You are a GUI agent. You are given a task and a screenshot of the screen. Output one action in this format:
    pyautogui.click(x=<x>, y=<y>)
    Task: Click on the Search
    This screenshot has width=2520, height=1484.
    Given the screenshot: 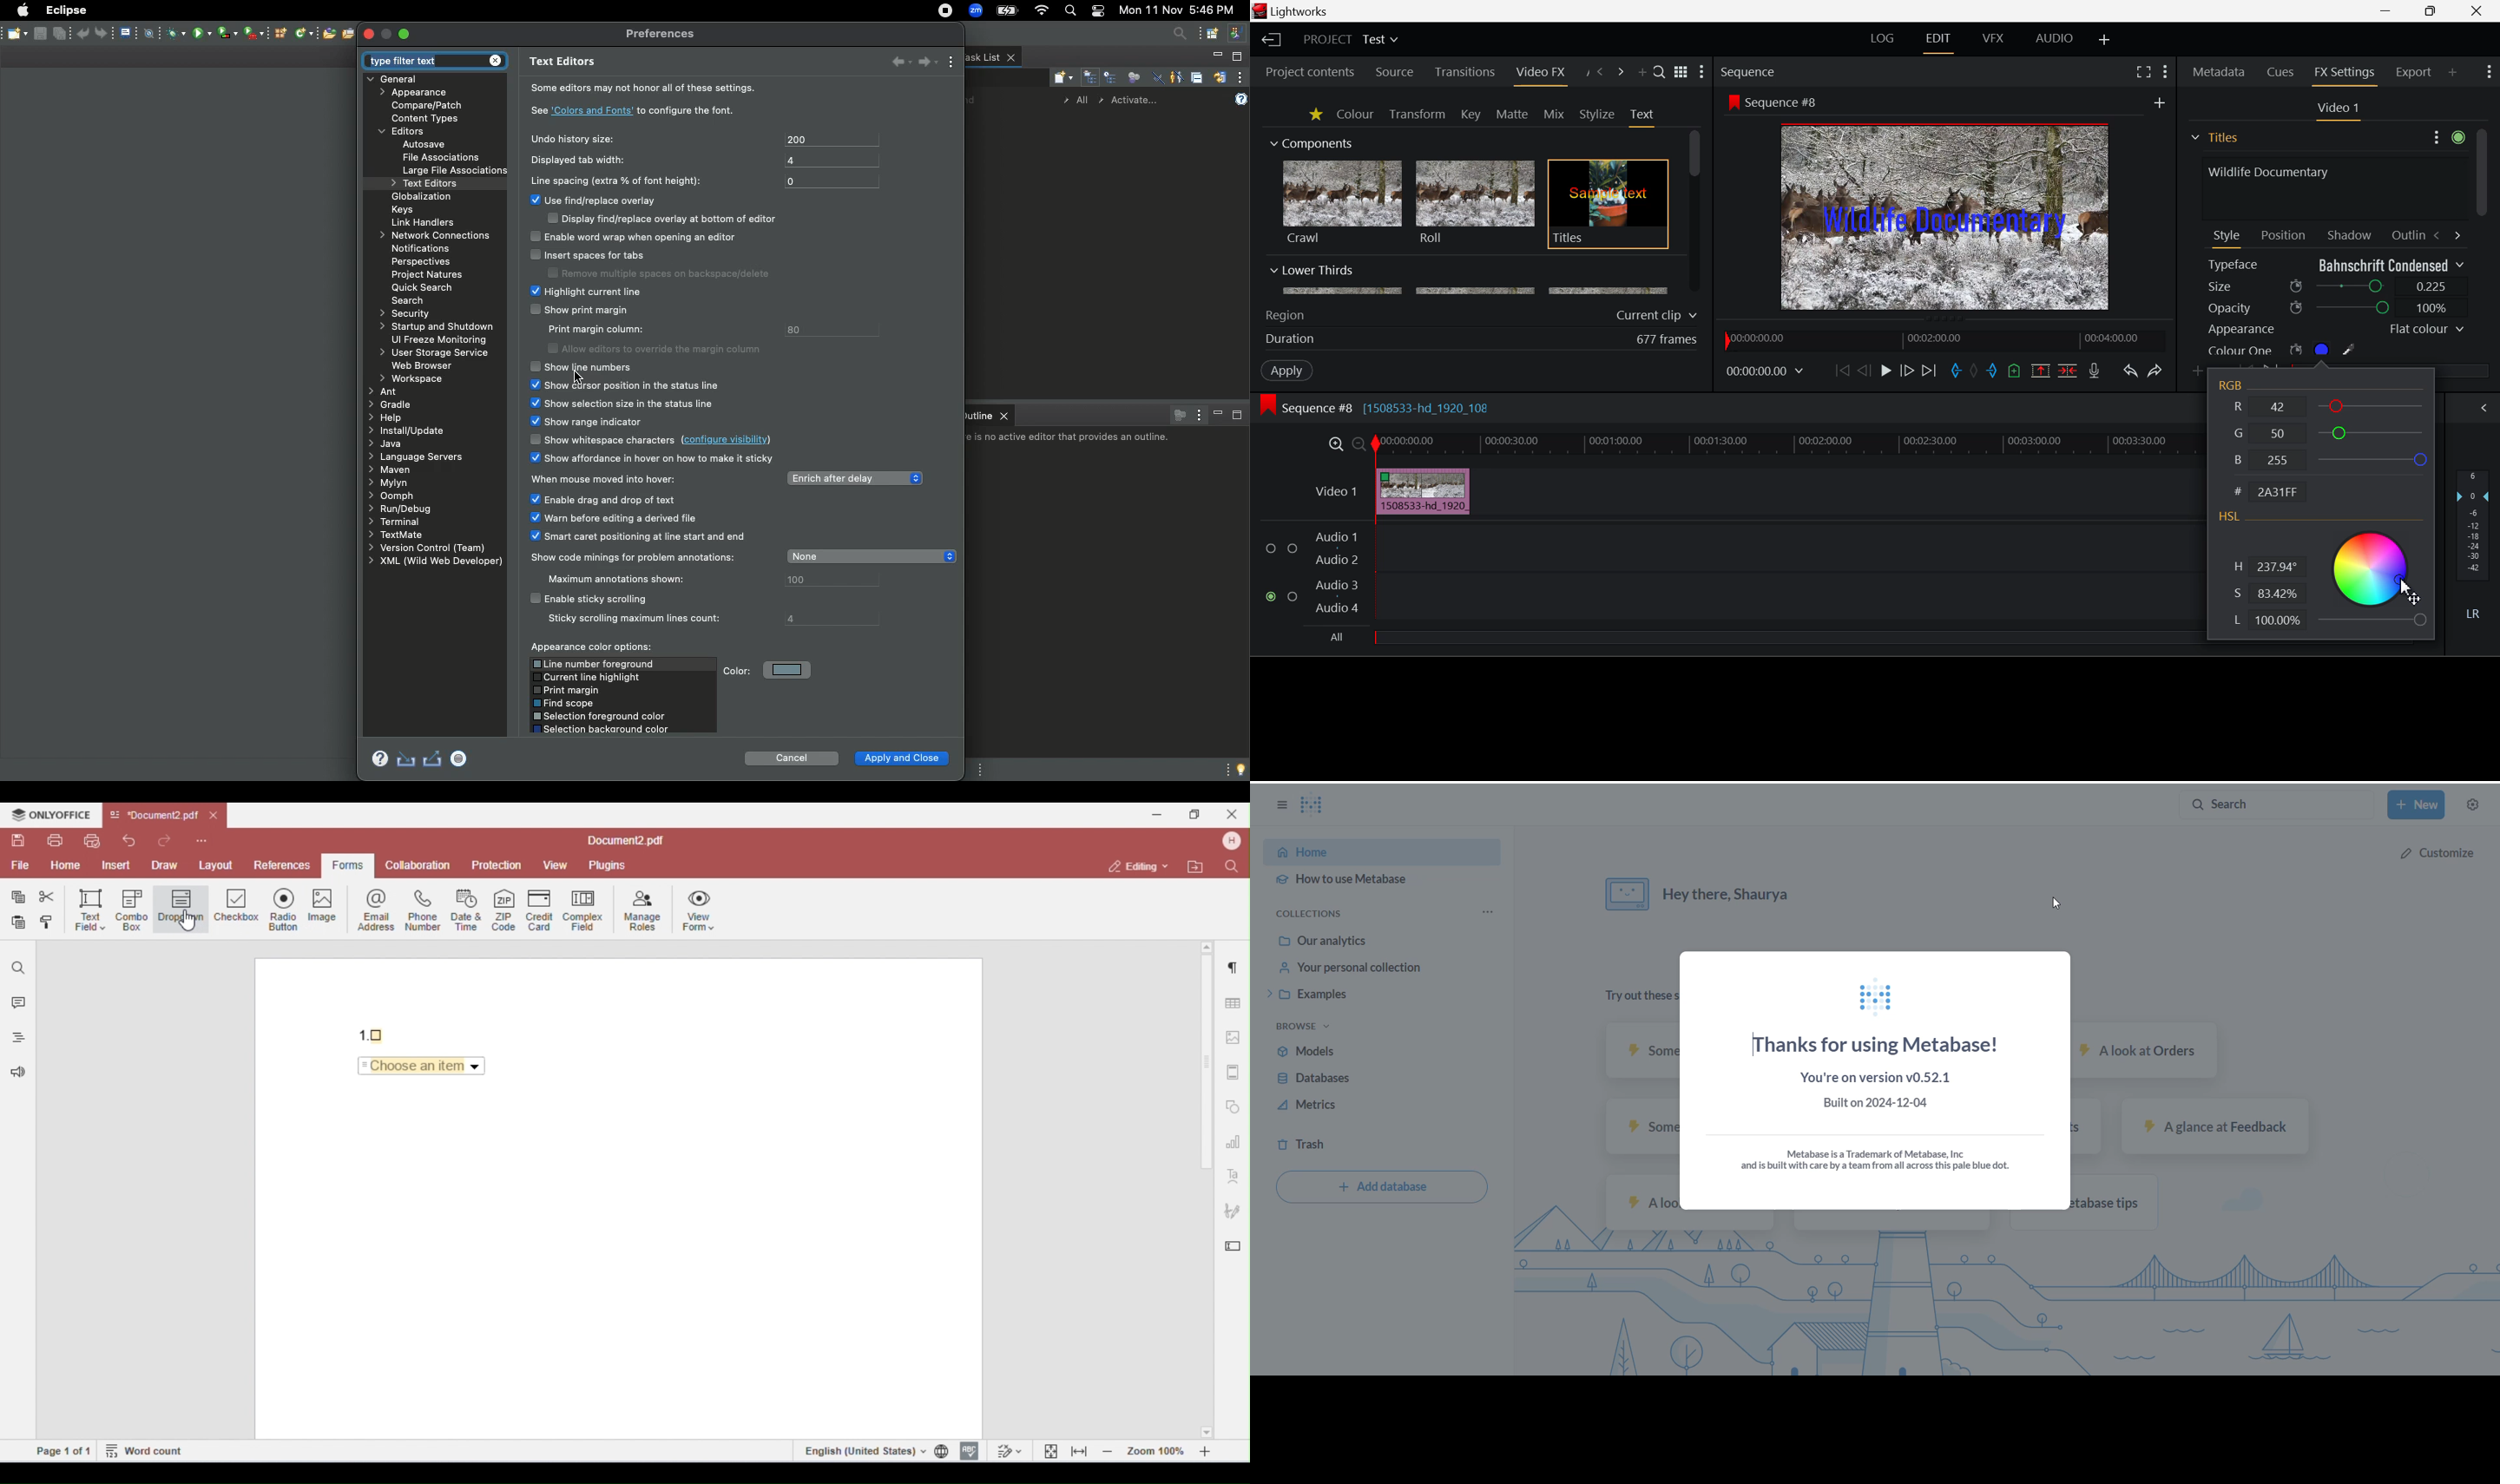 What is the action you would take?
    pyautogui.click(x=1177, y=36)
    